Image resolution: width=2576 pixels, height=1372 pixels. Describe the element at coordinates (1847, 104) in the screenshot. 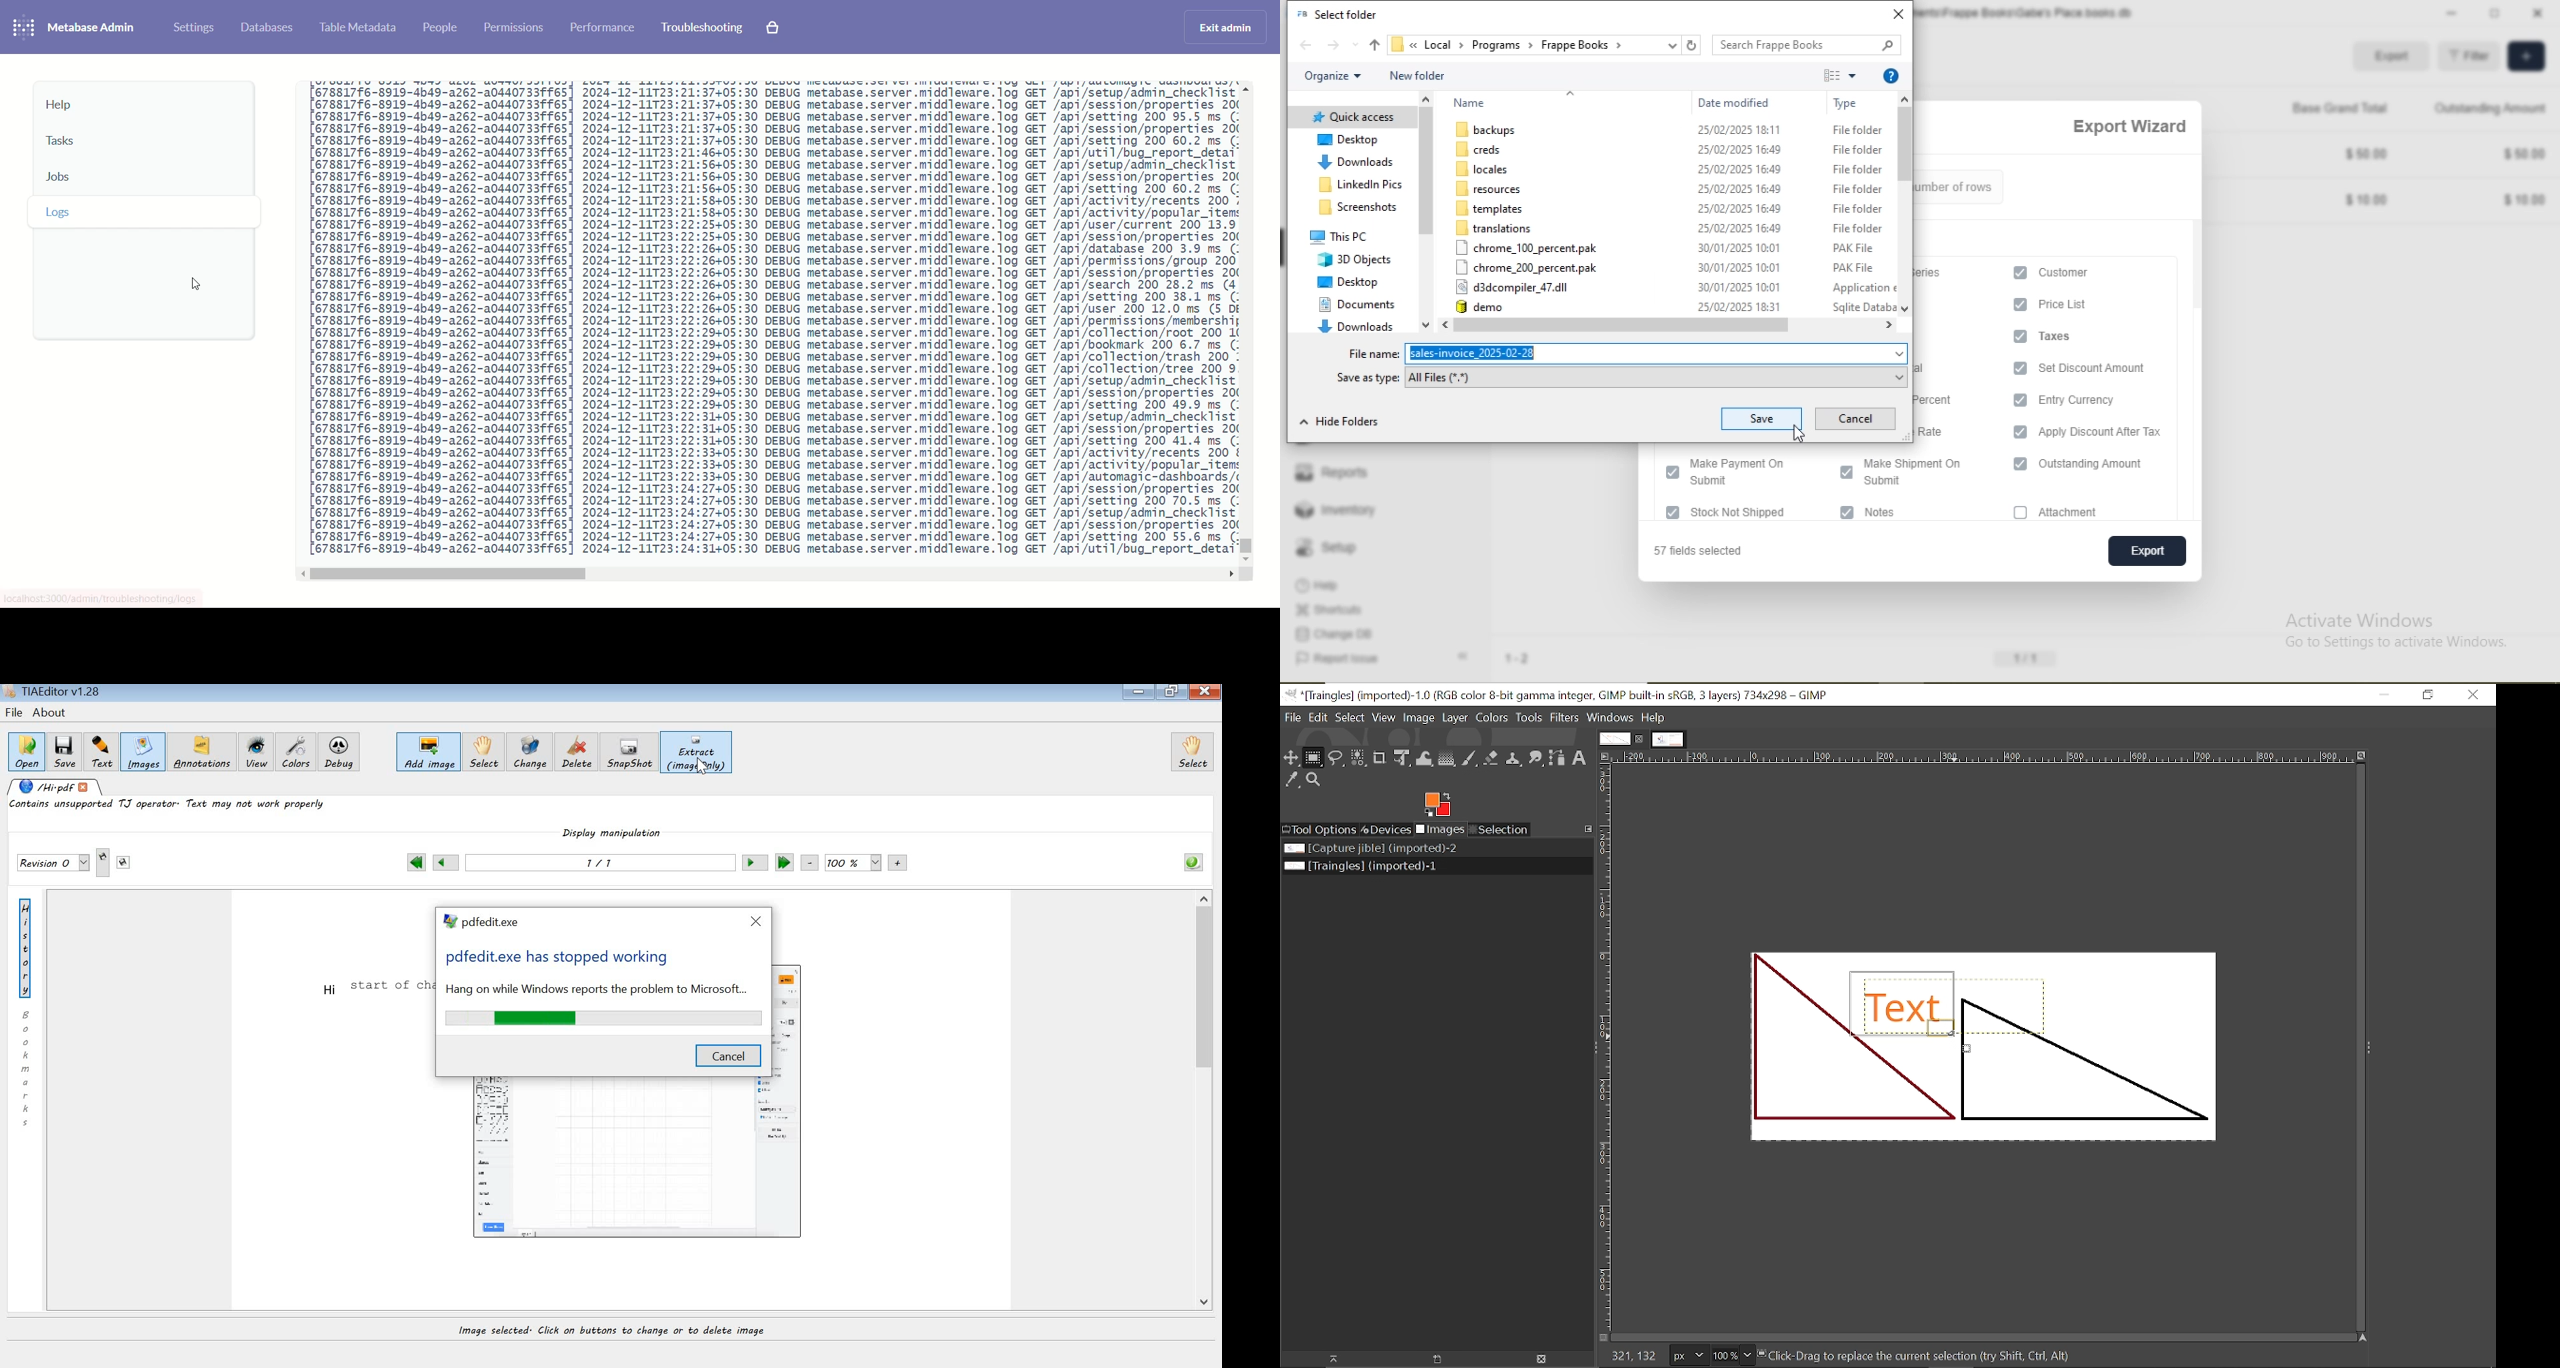

I see `Type` at that location.